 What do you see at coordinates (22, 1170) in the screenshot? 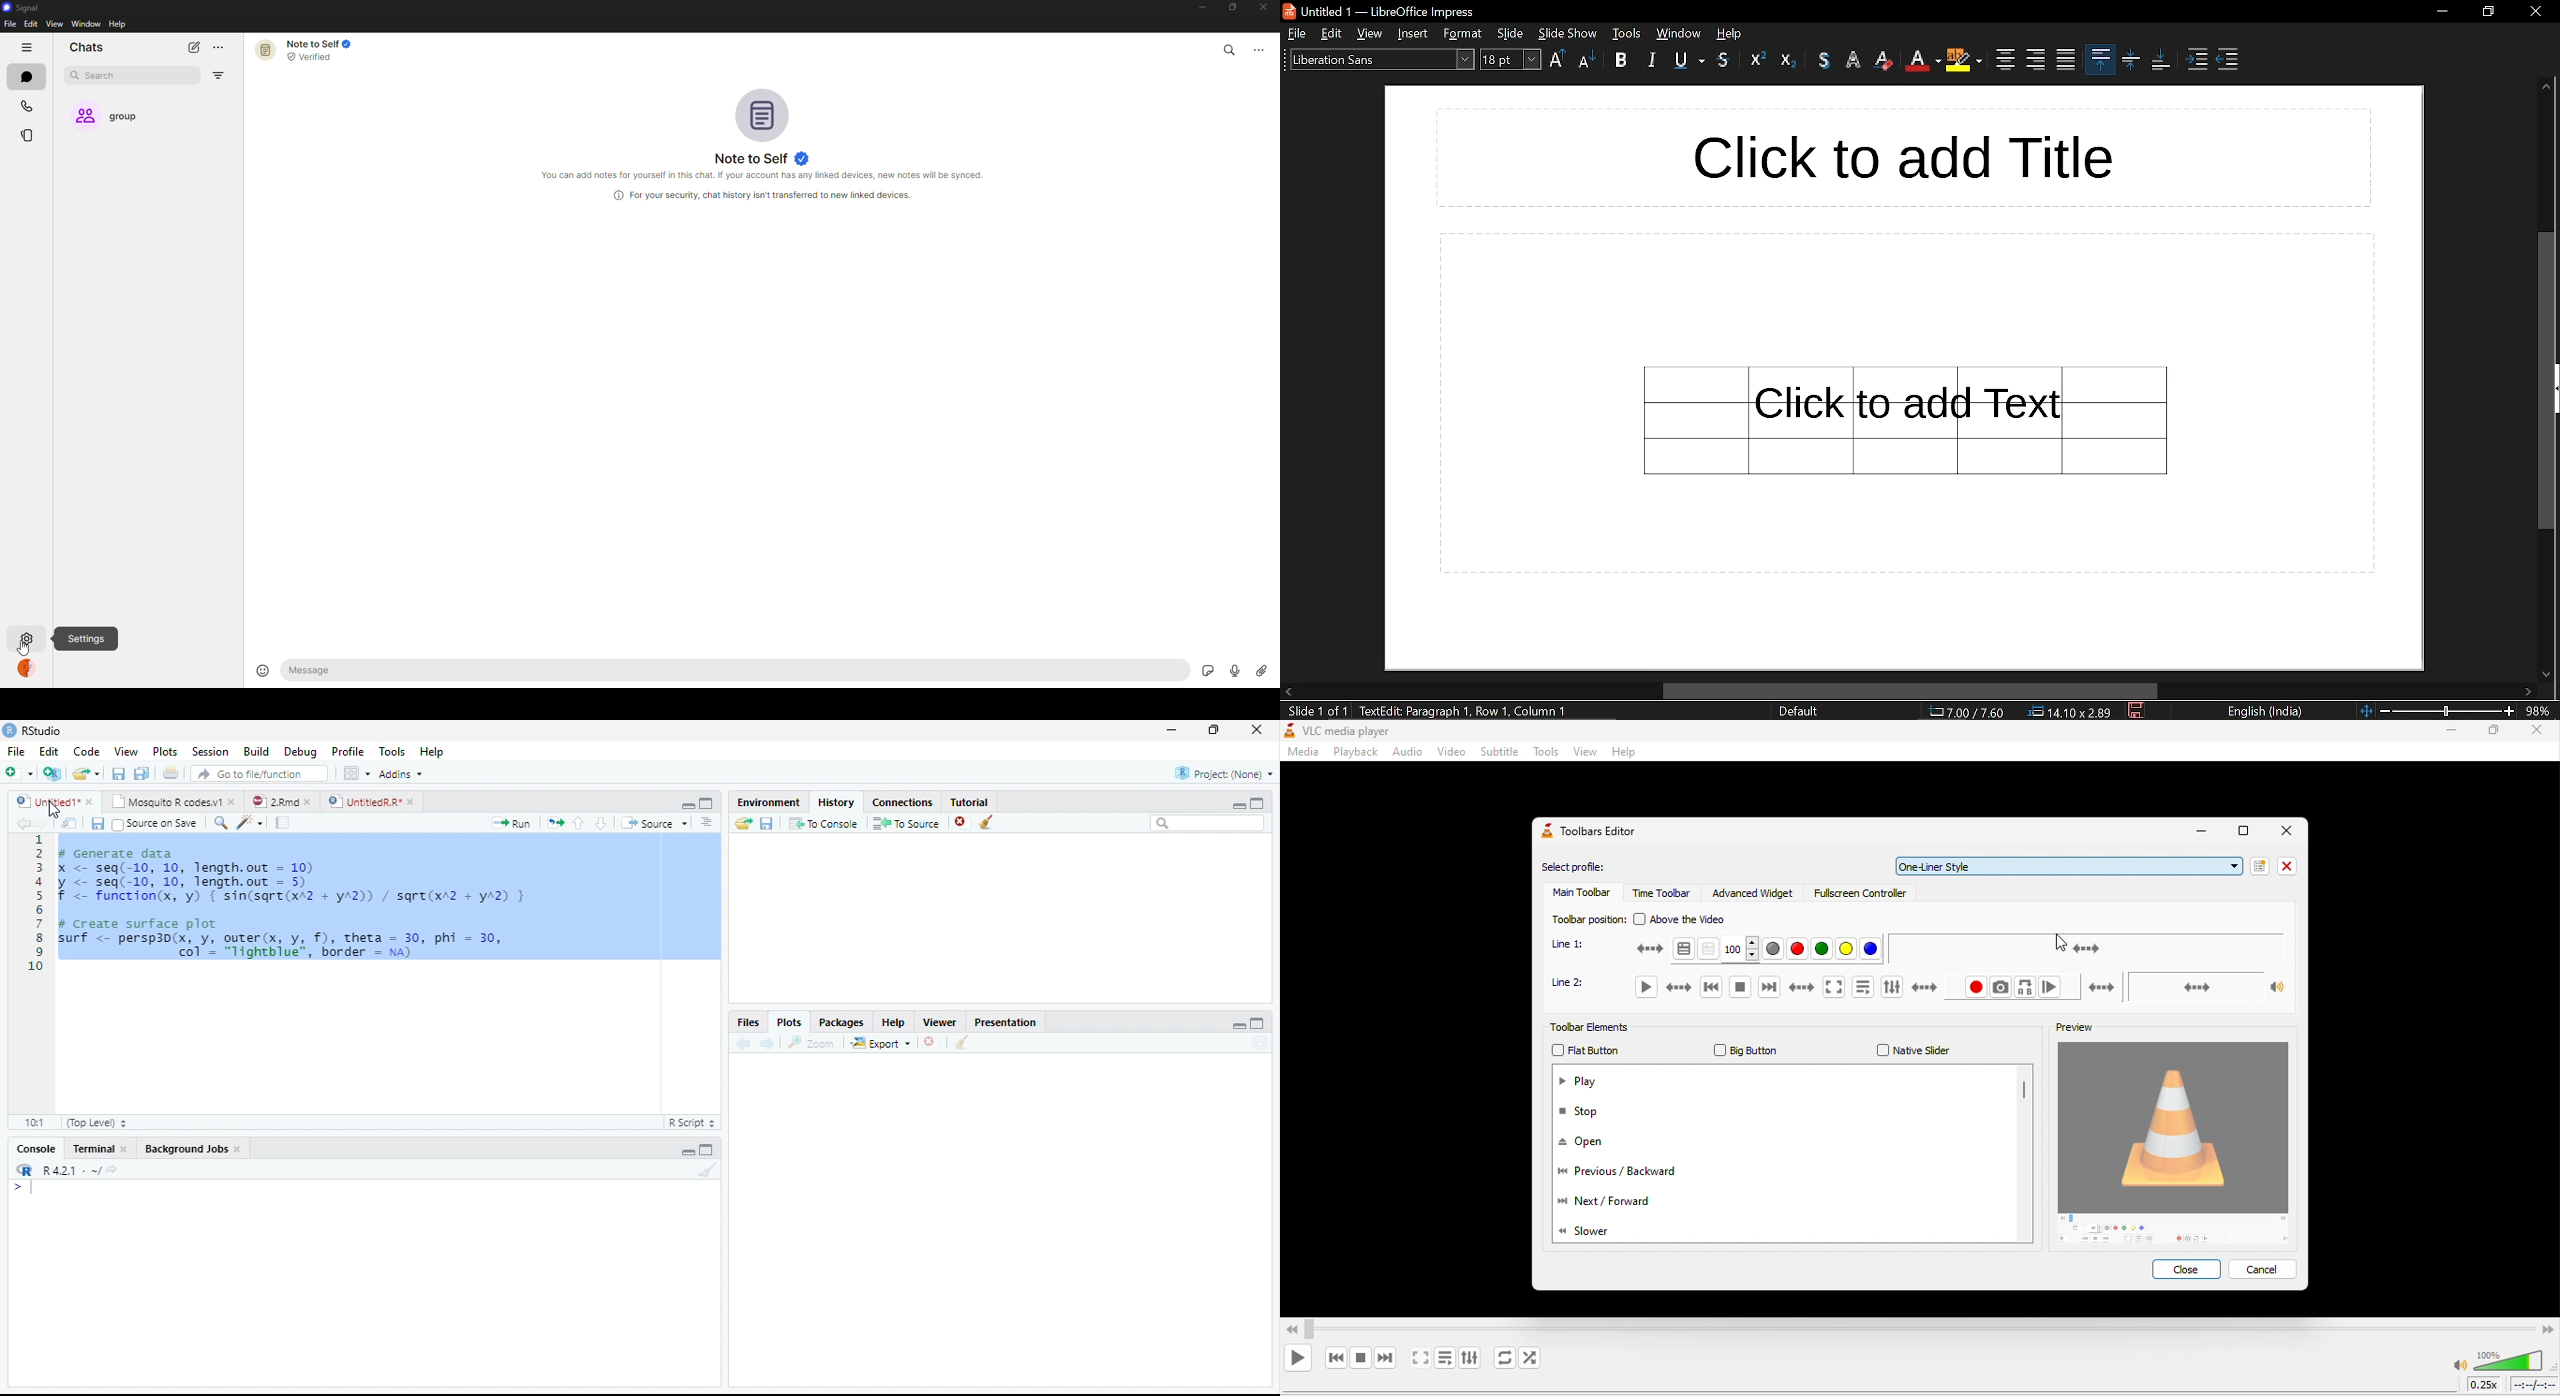
I see `R` at bounding box center [22, 1170].